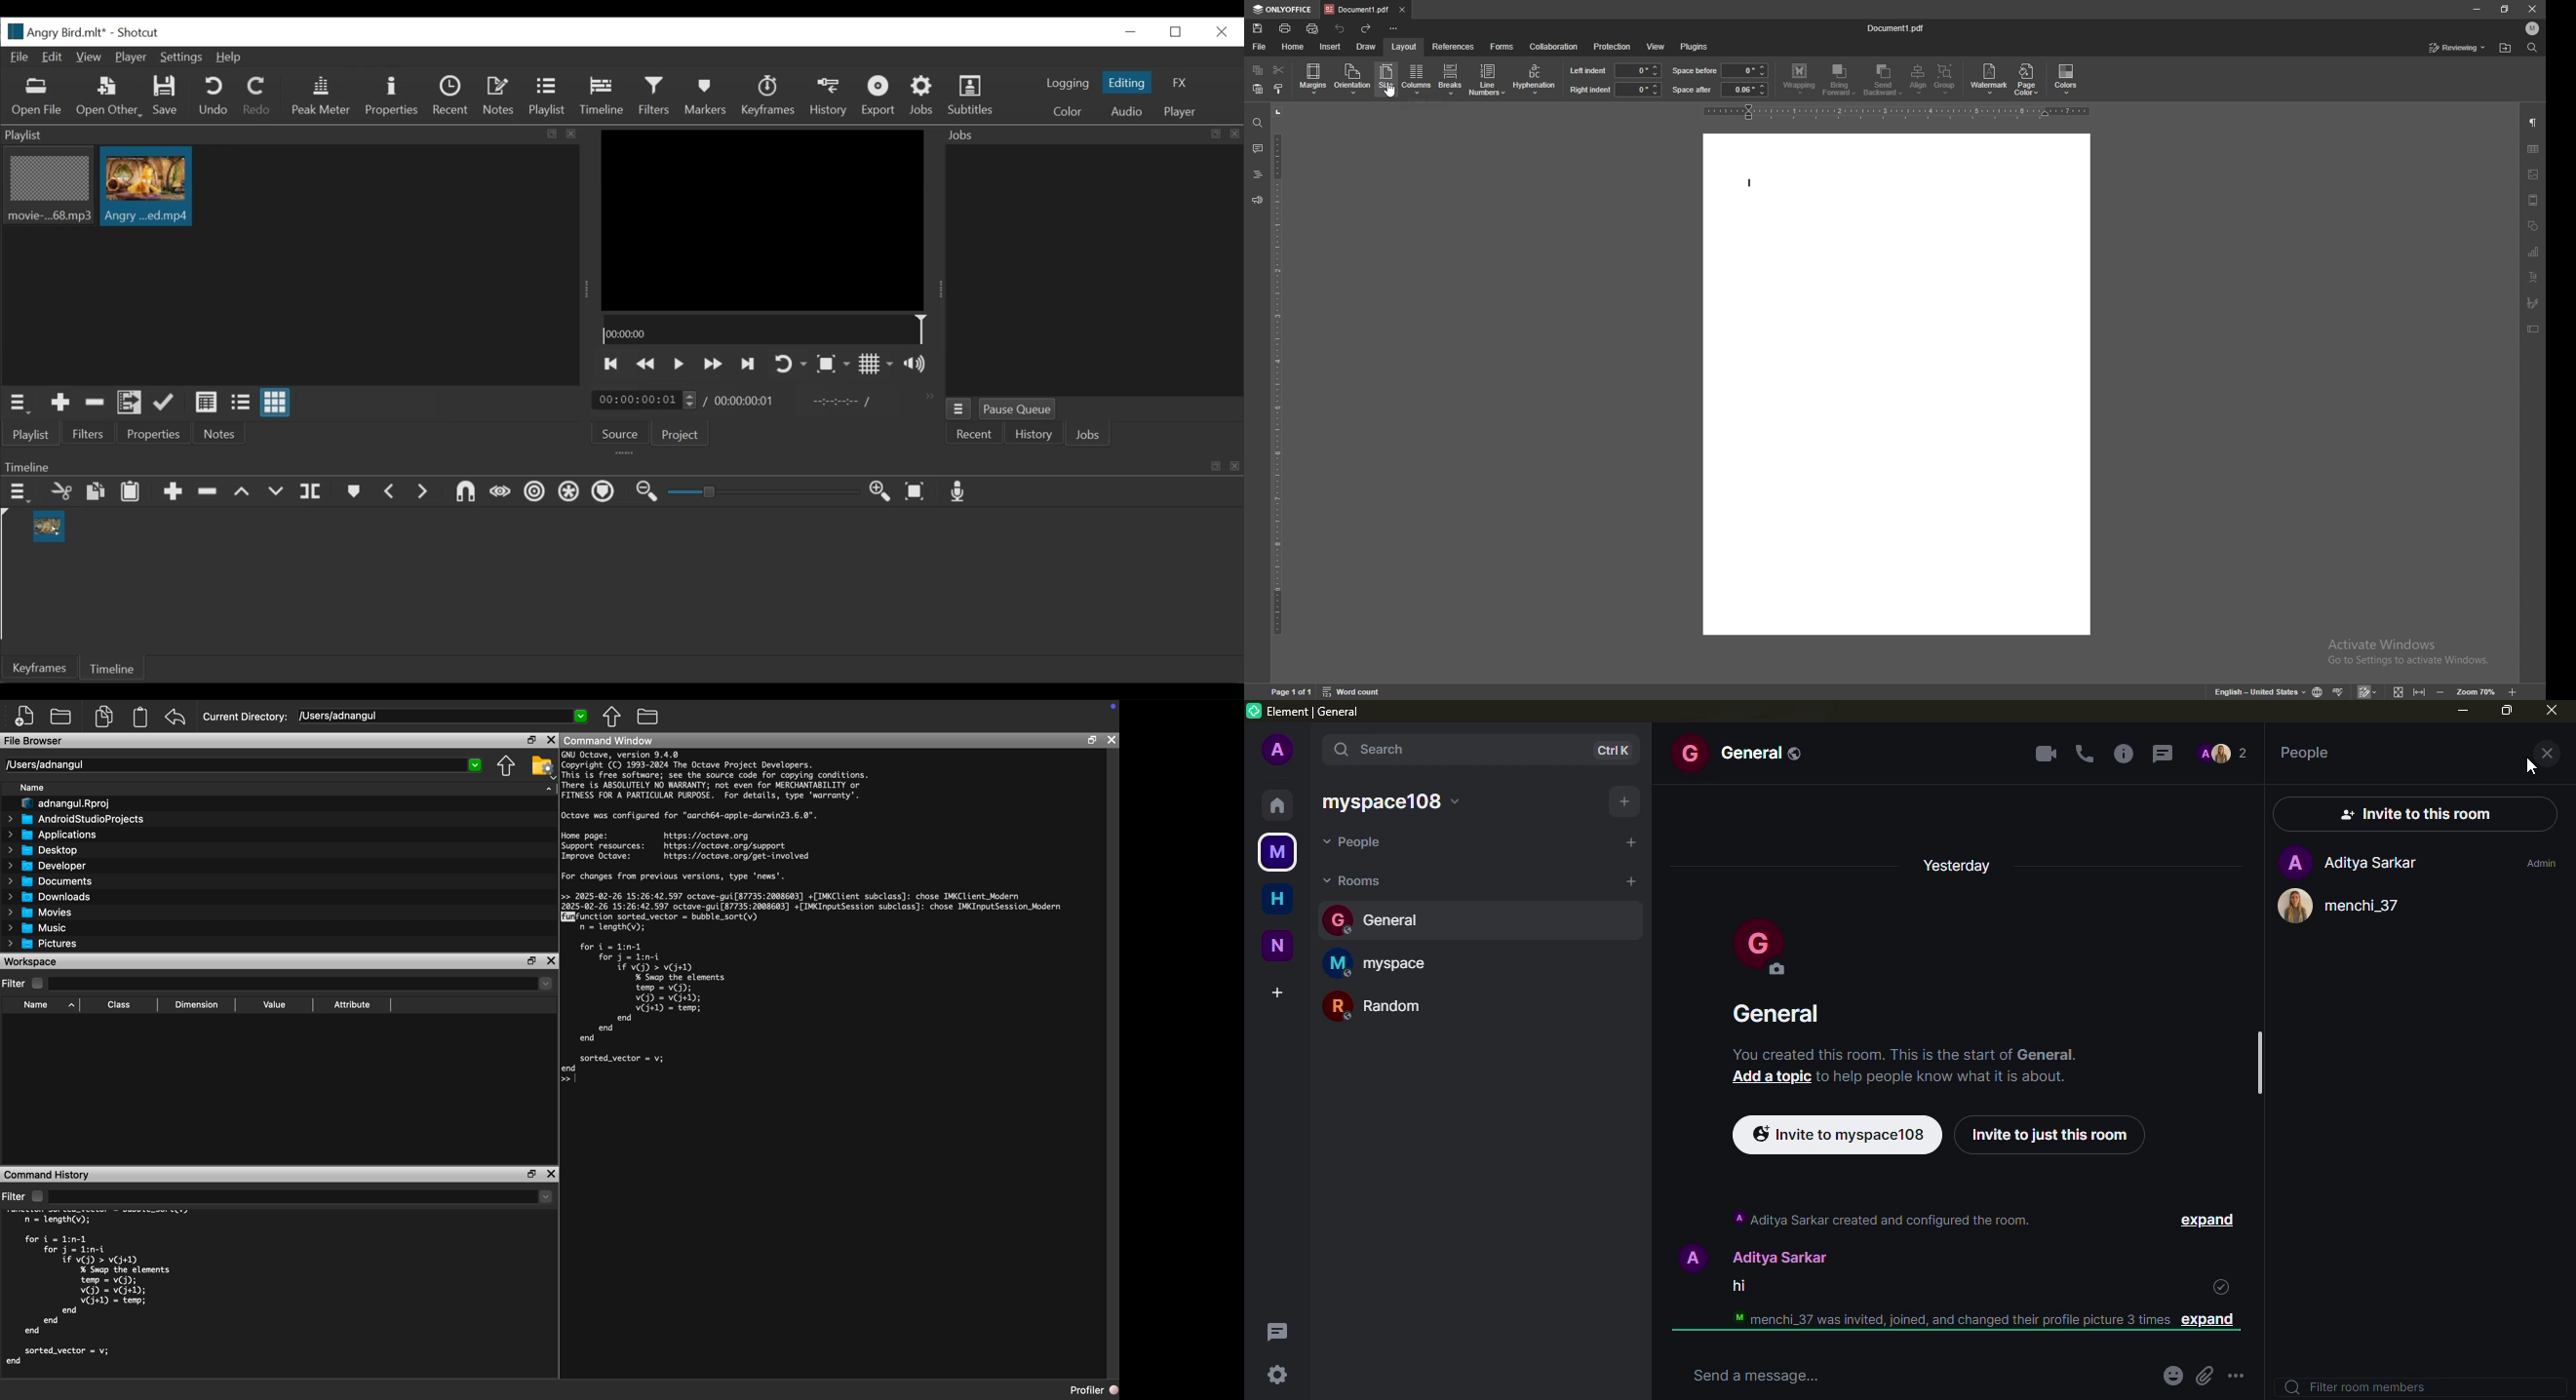  What do you see at coordinates (764, 218) in the screenshot?
I see `Media Viewer` at bounding box center [764, 218].